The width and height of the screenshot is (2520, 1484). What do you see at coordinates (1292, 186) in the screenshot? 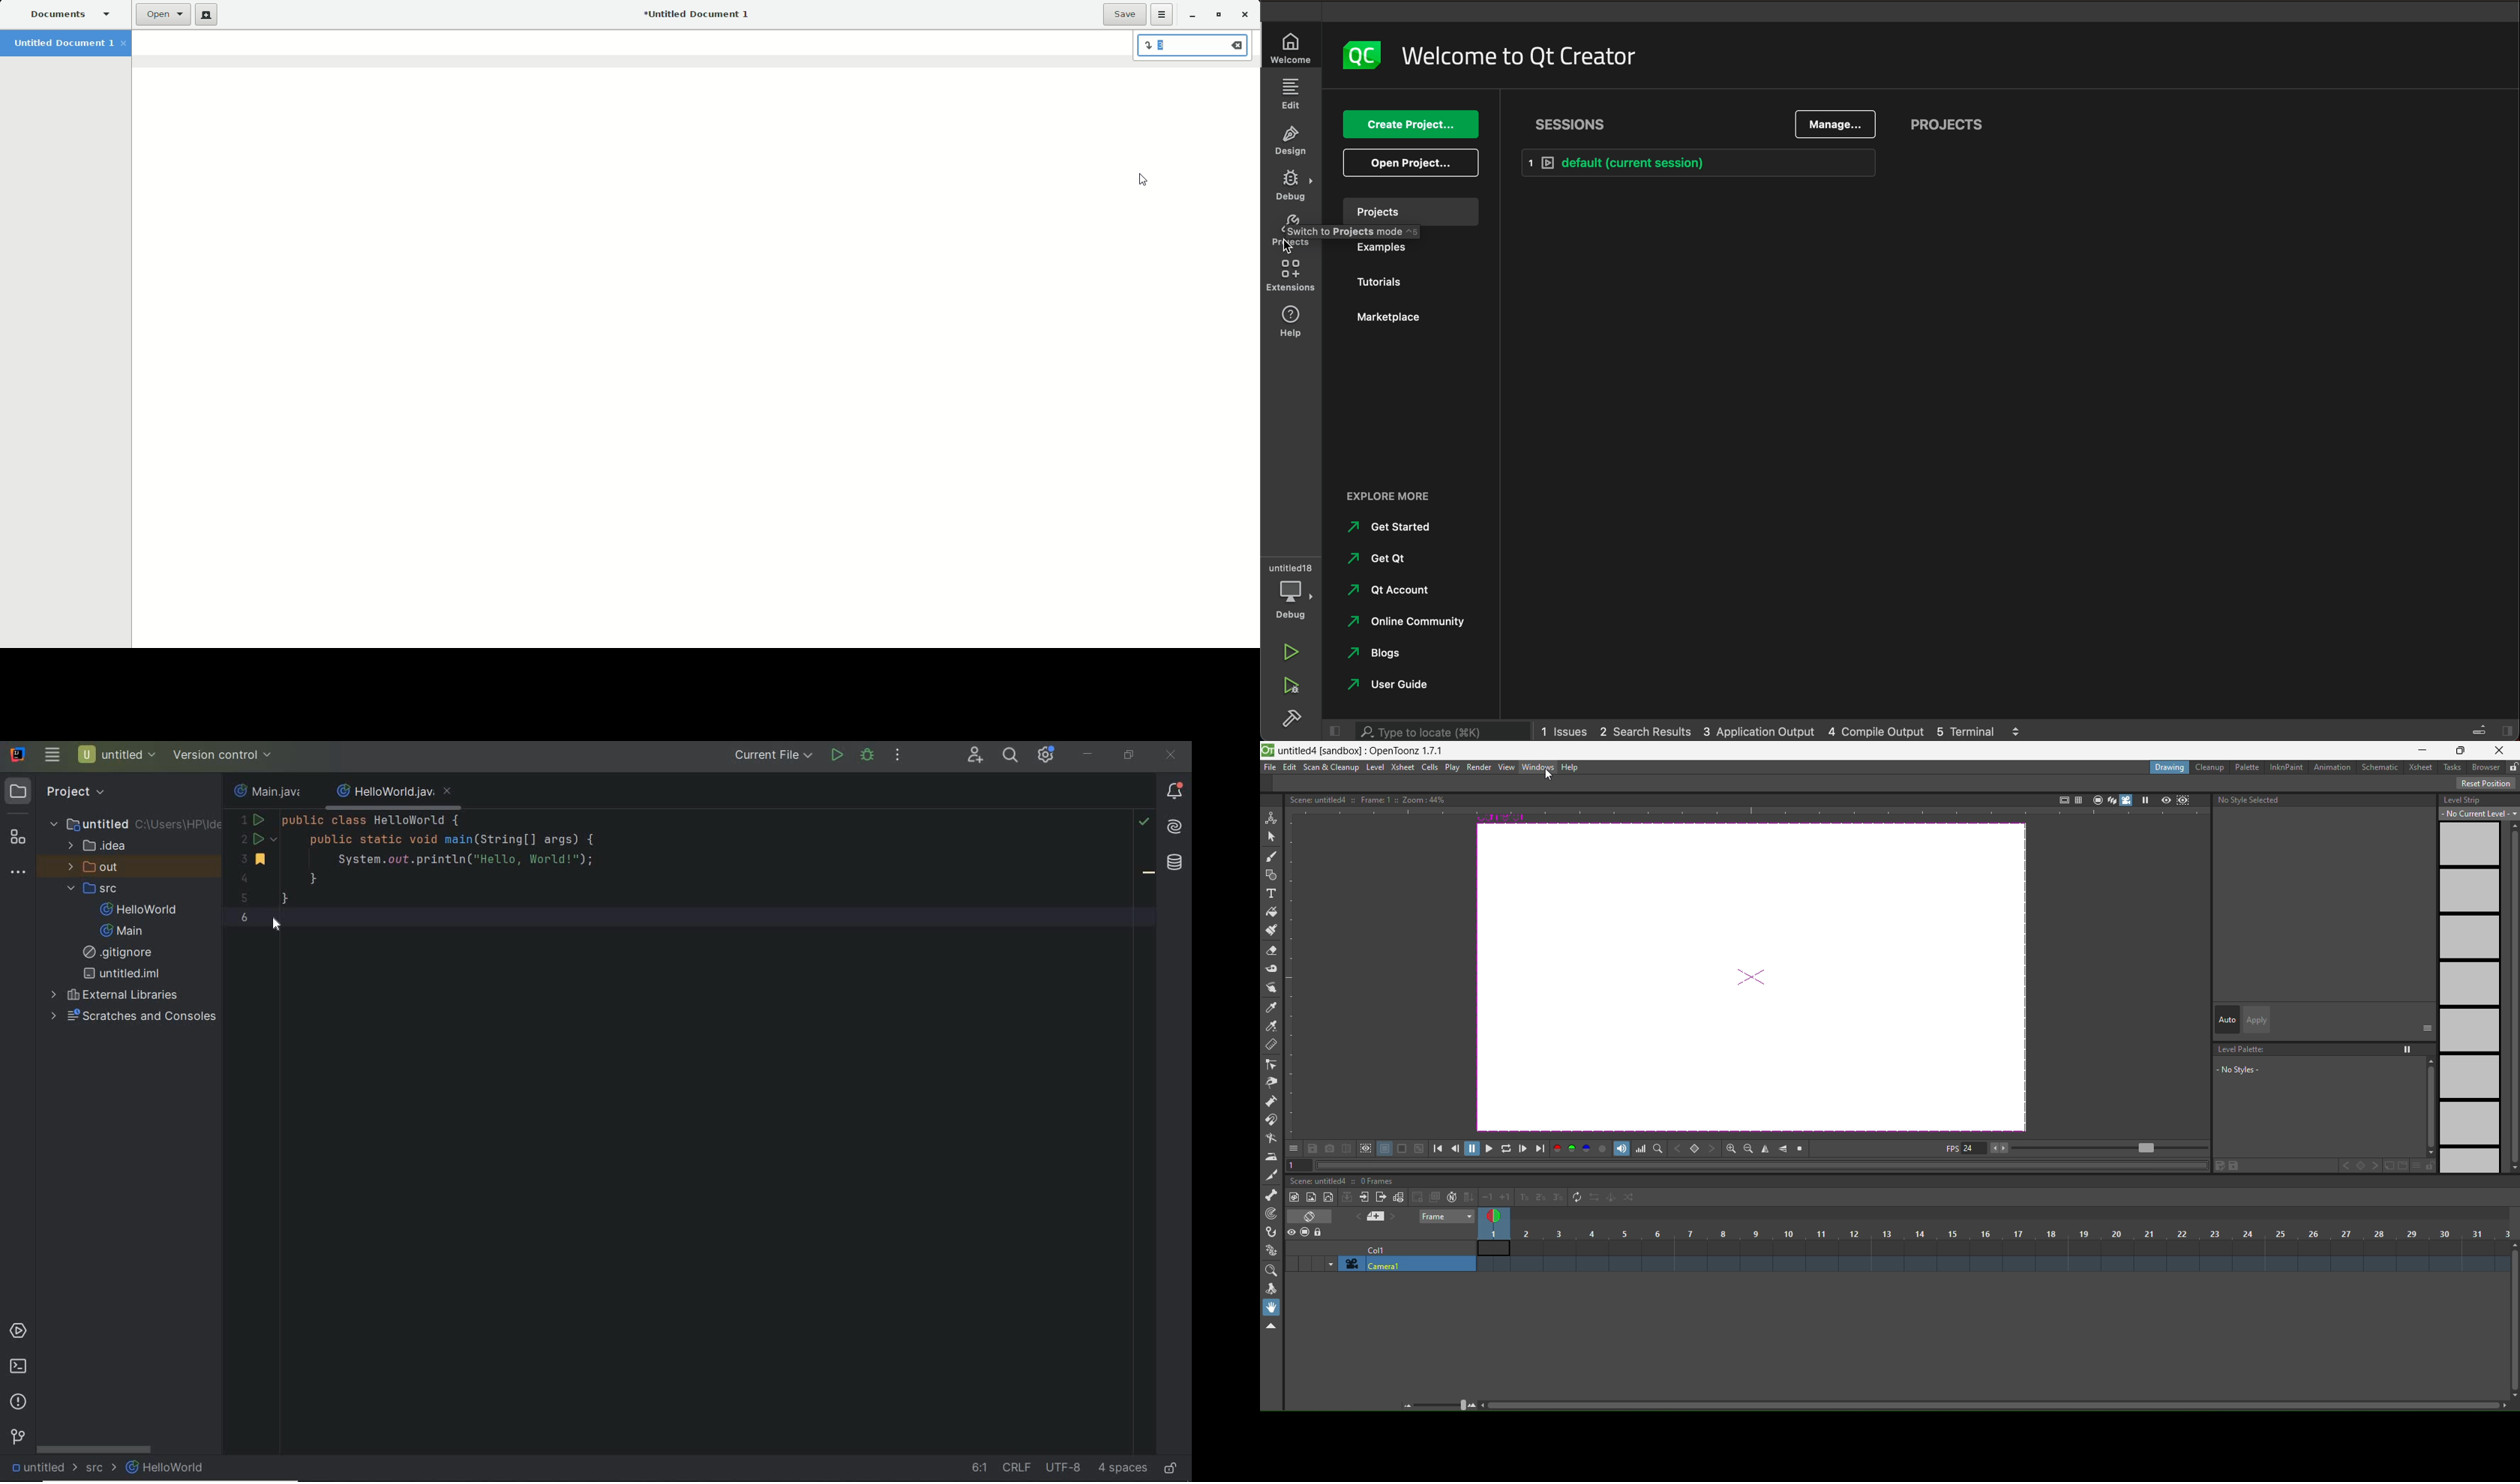
I see `DEBUG` at bounding box center [1292, 186].